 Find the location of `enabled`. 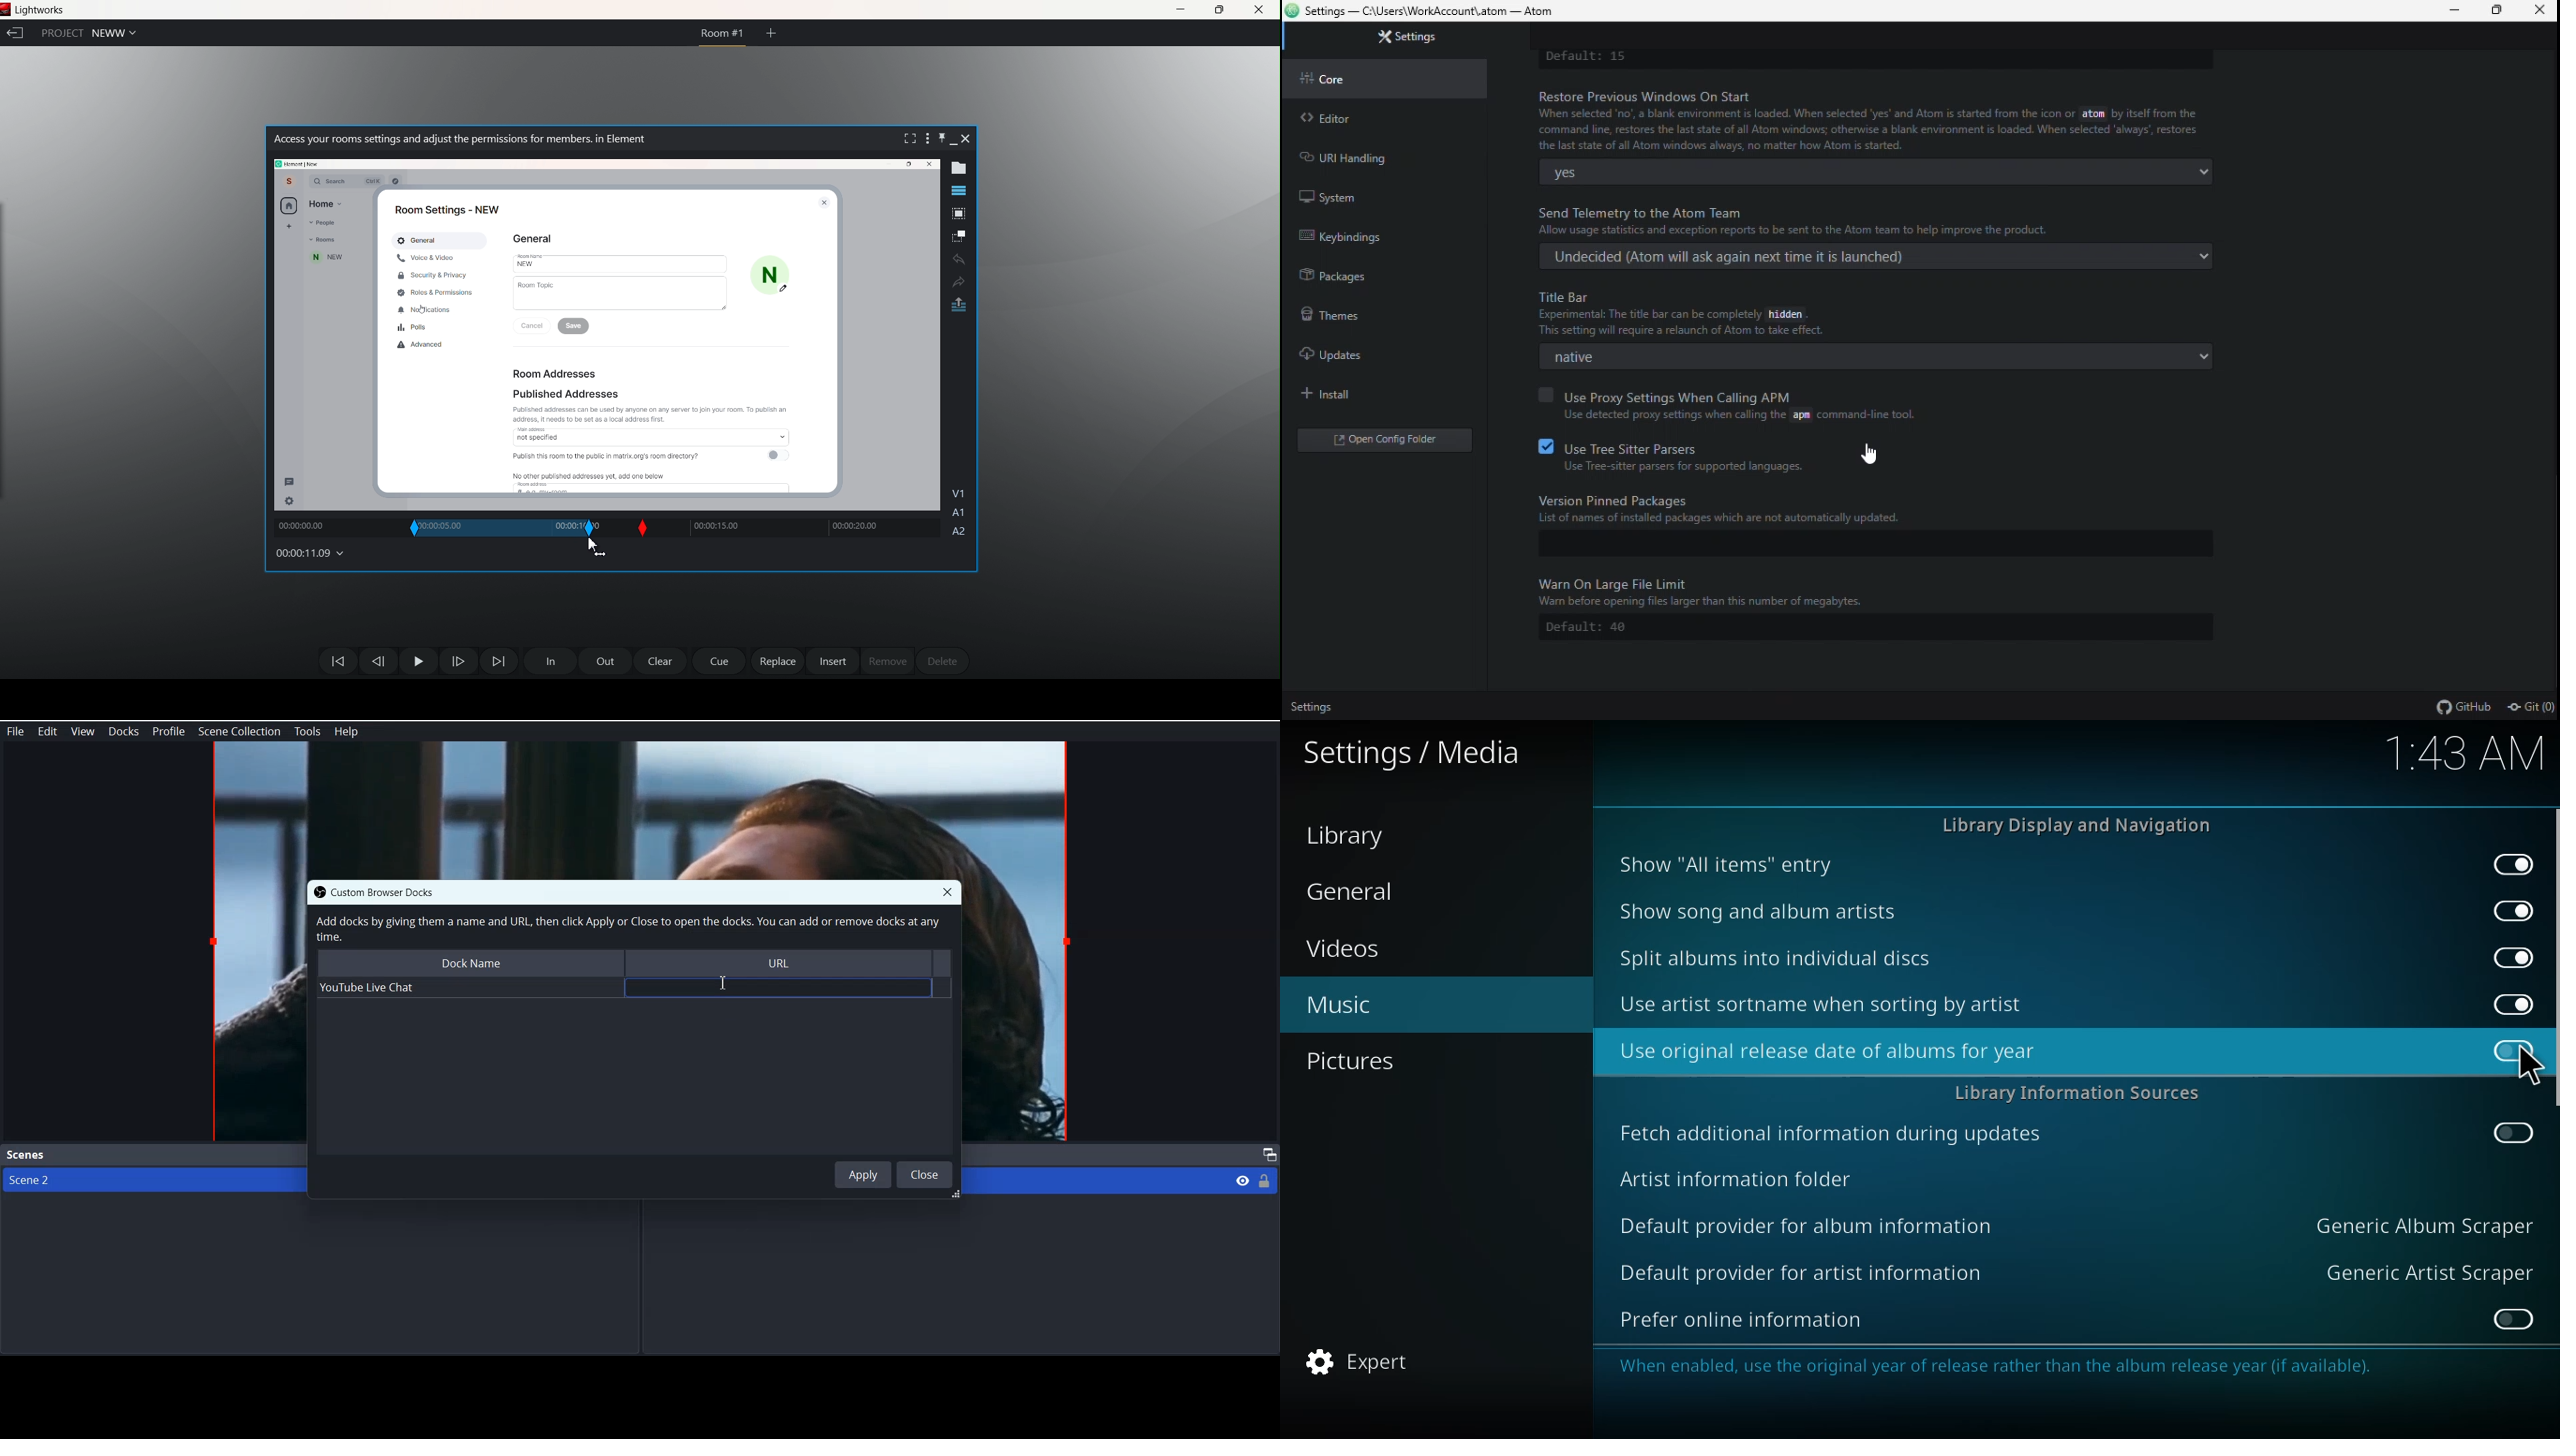

enabled is located at coordinates (2510, 1002).